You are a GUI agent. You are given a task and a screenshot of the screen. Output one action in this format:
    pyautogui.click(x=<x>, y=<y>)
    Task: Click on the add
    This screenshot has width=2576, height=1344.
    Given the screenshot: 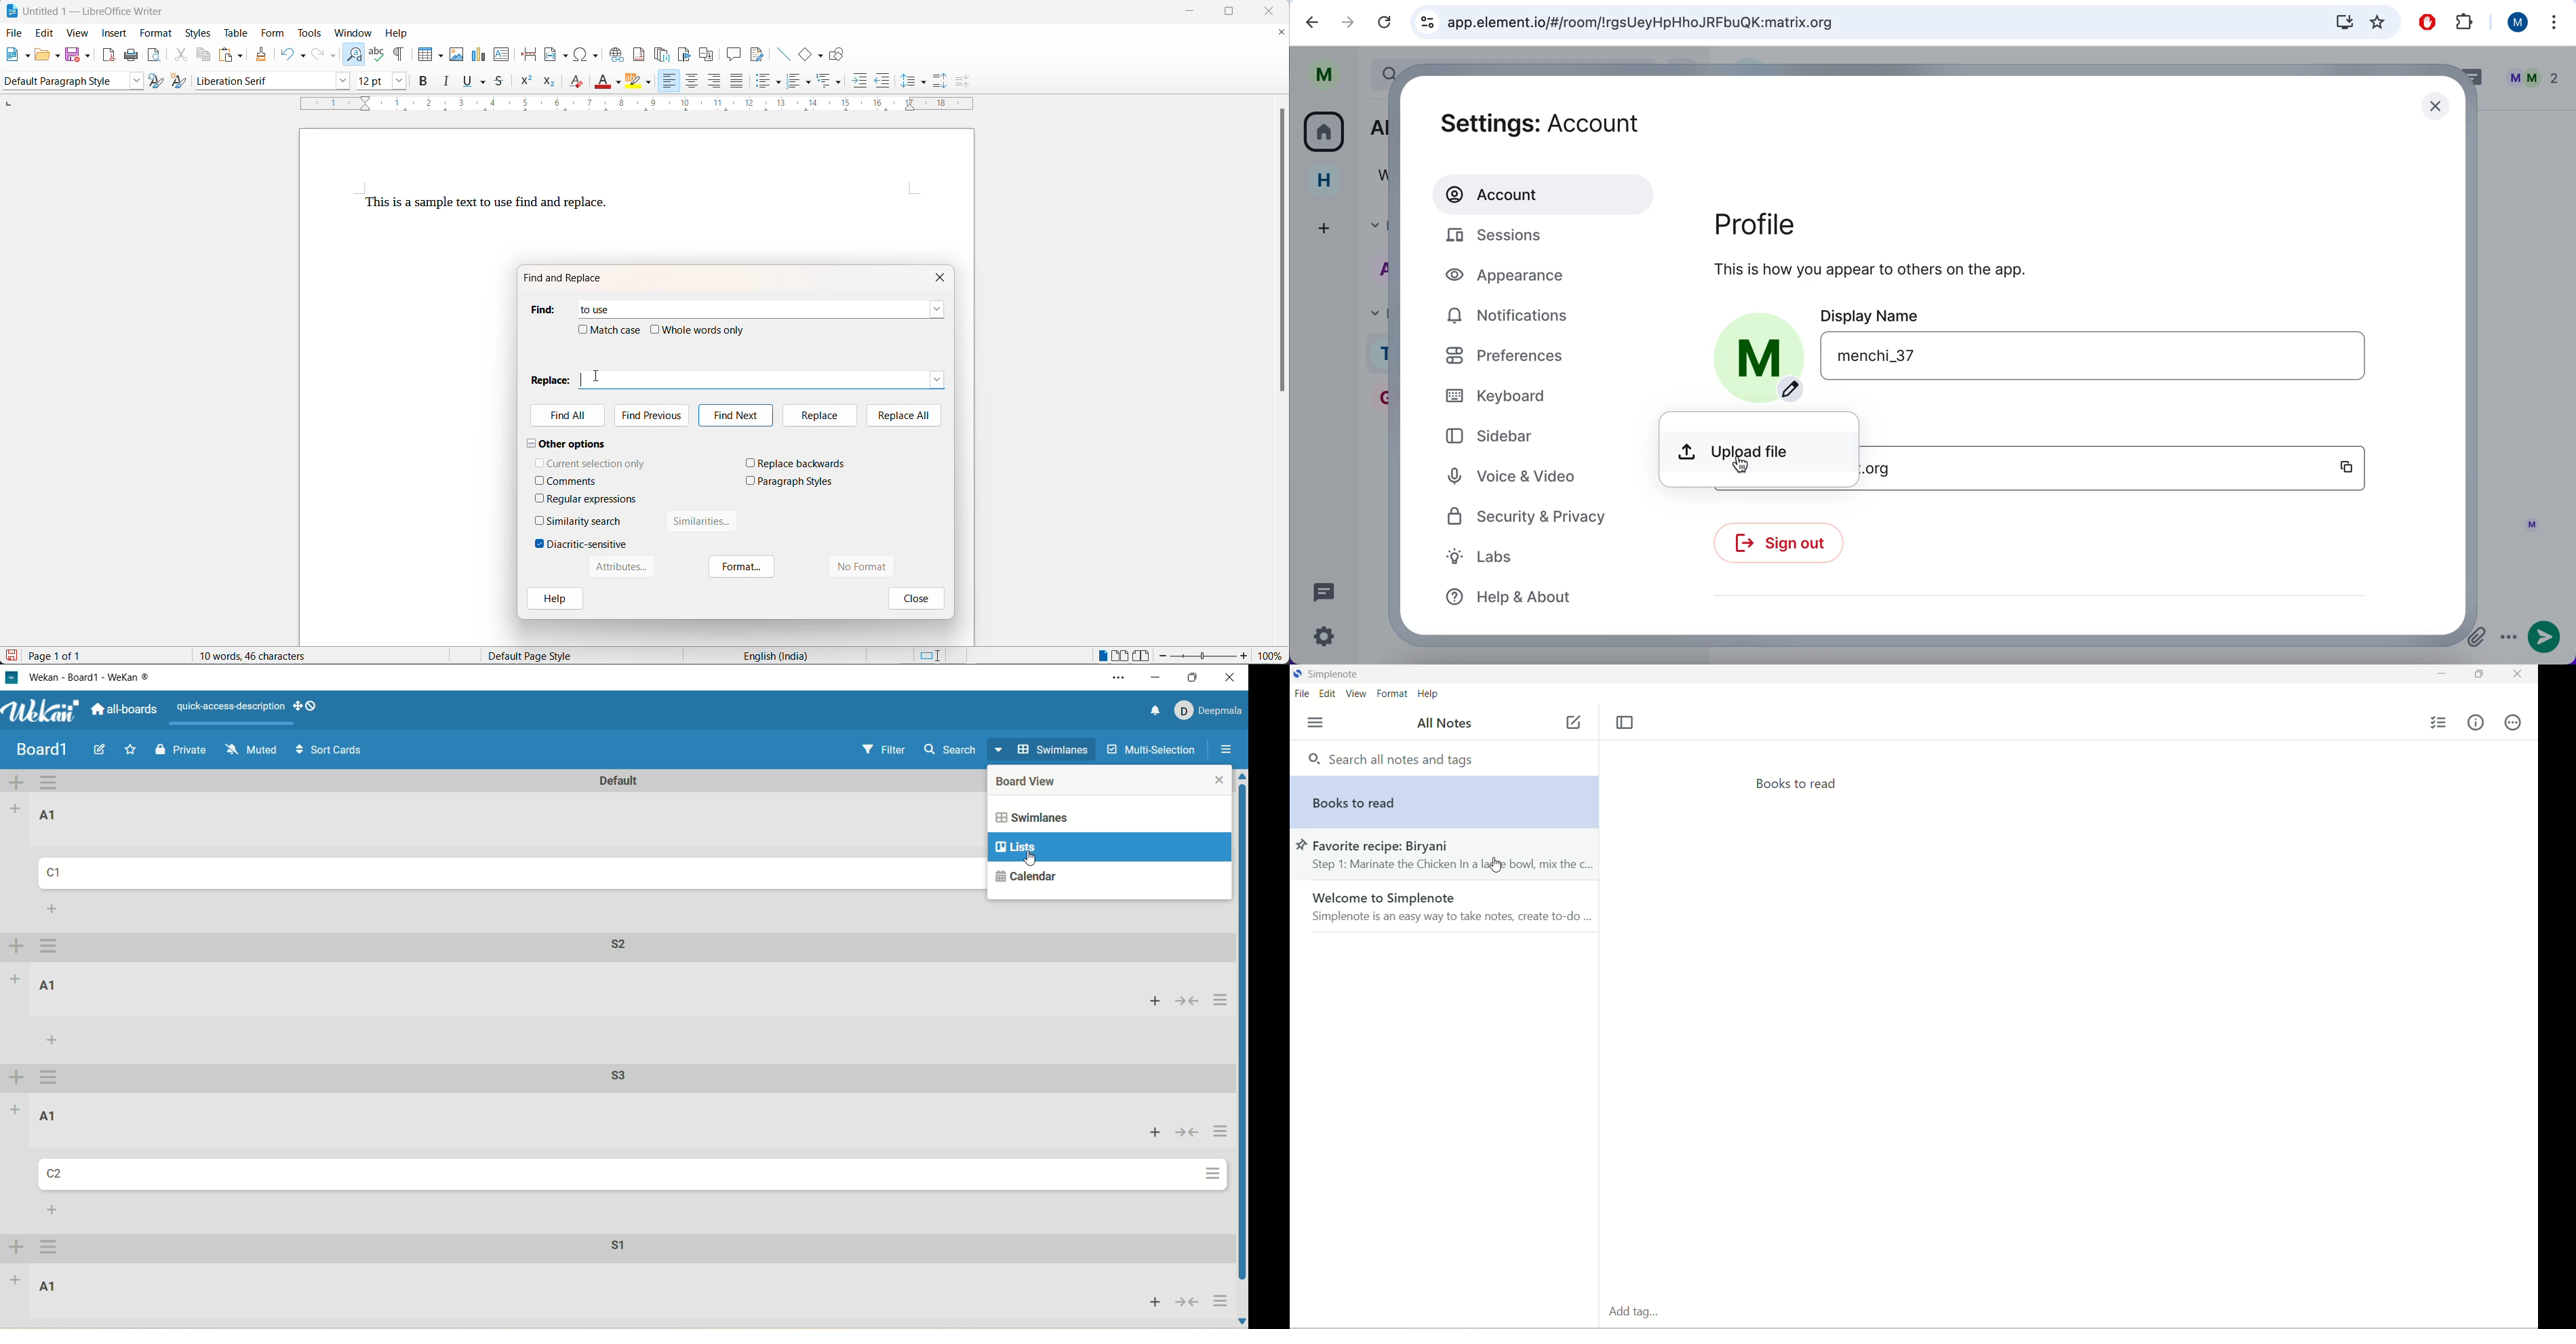 What is the action you would take?
    pyautogui.click(x=52, y=1040)
    